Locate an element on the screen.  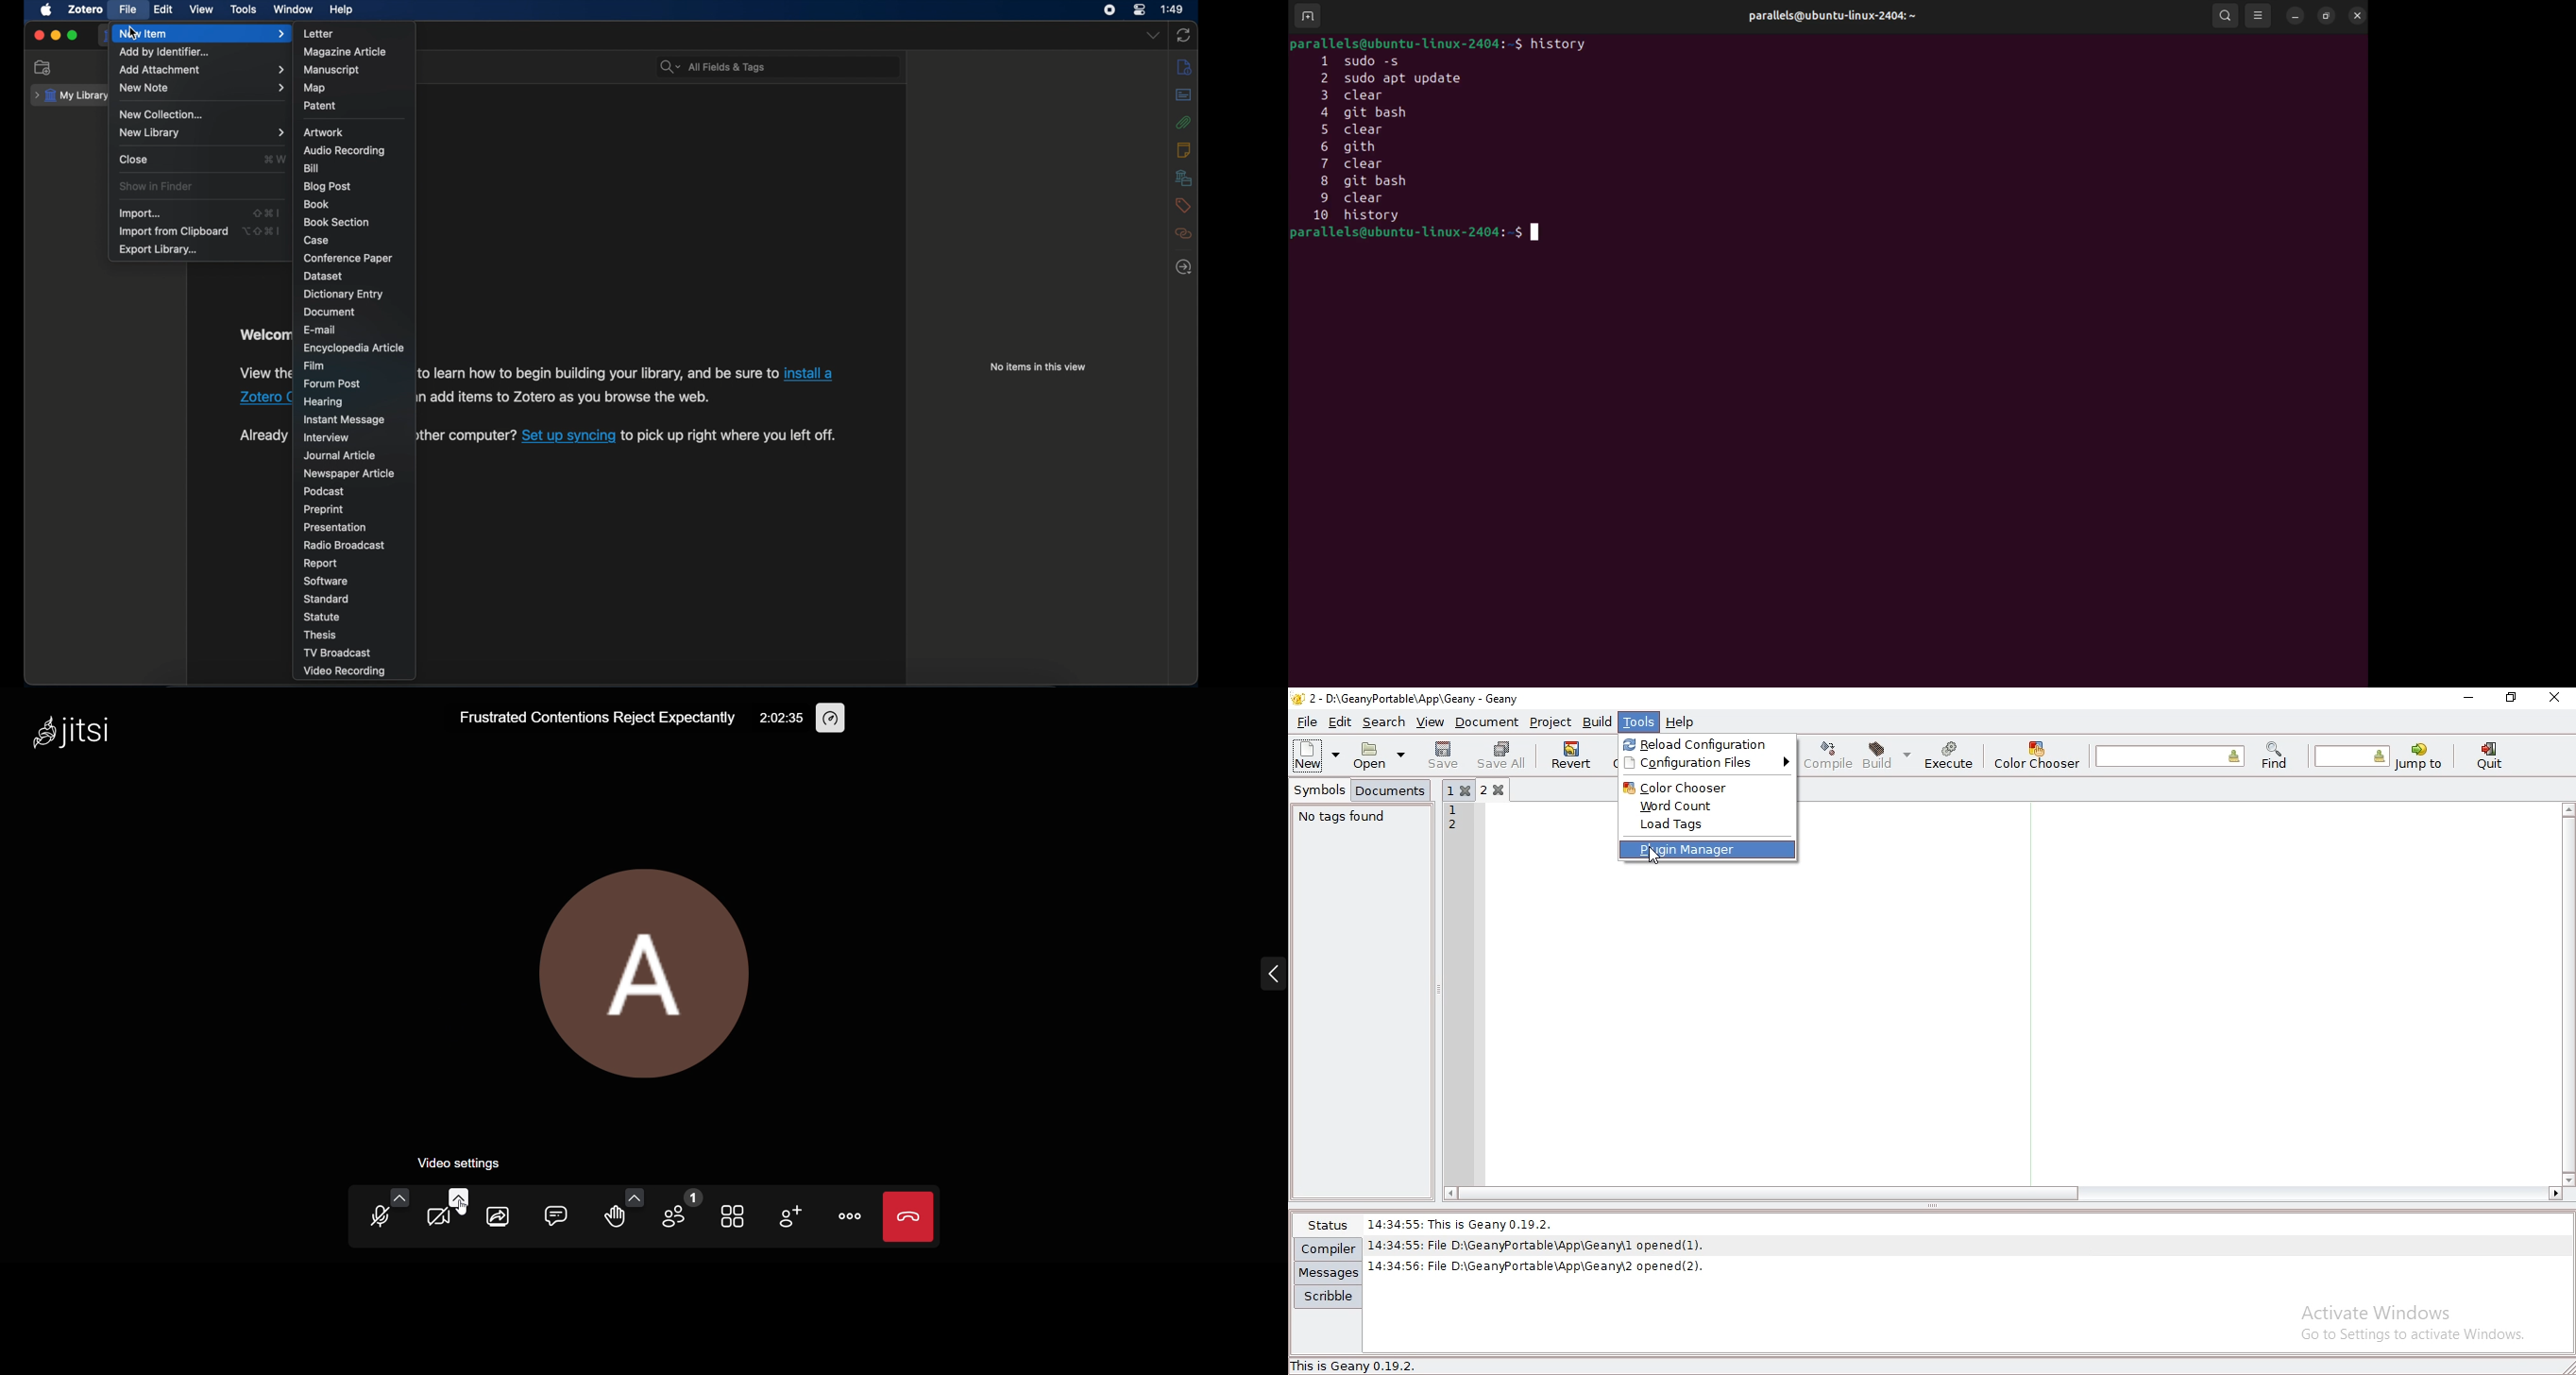
chat is located at coordinates (554, 1215).